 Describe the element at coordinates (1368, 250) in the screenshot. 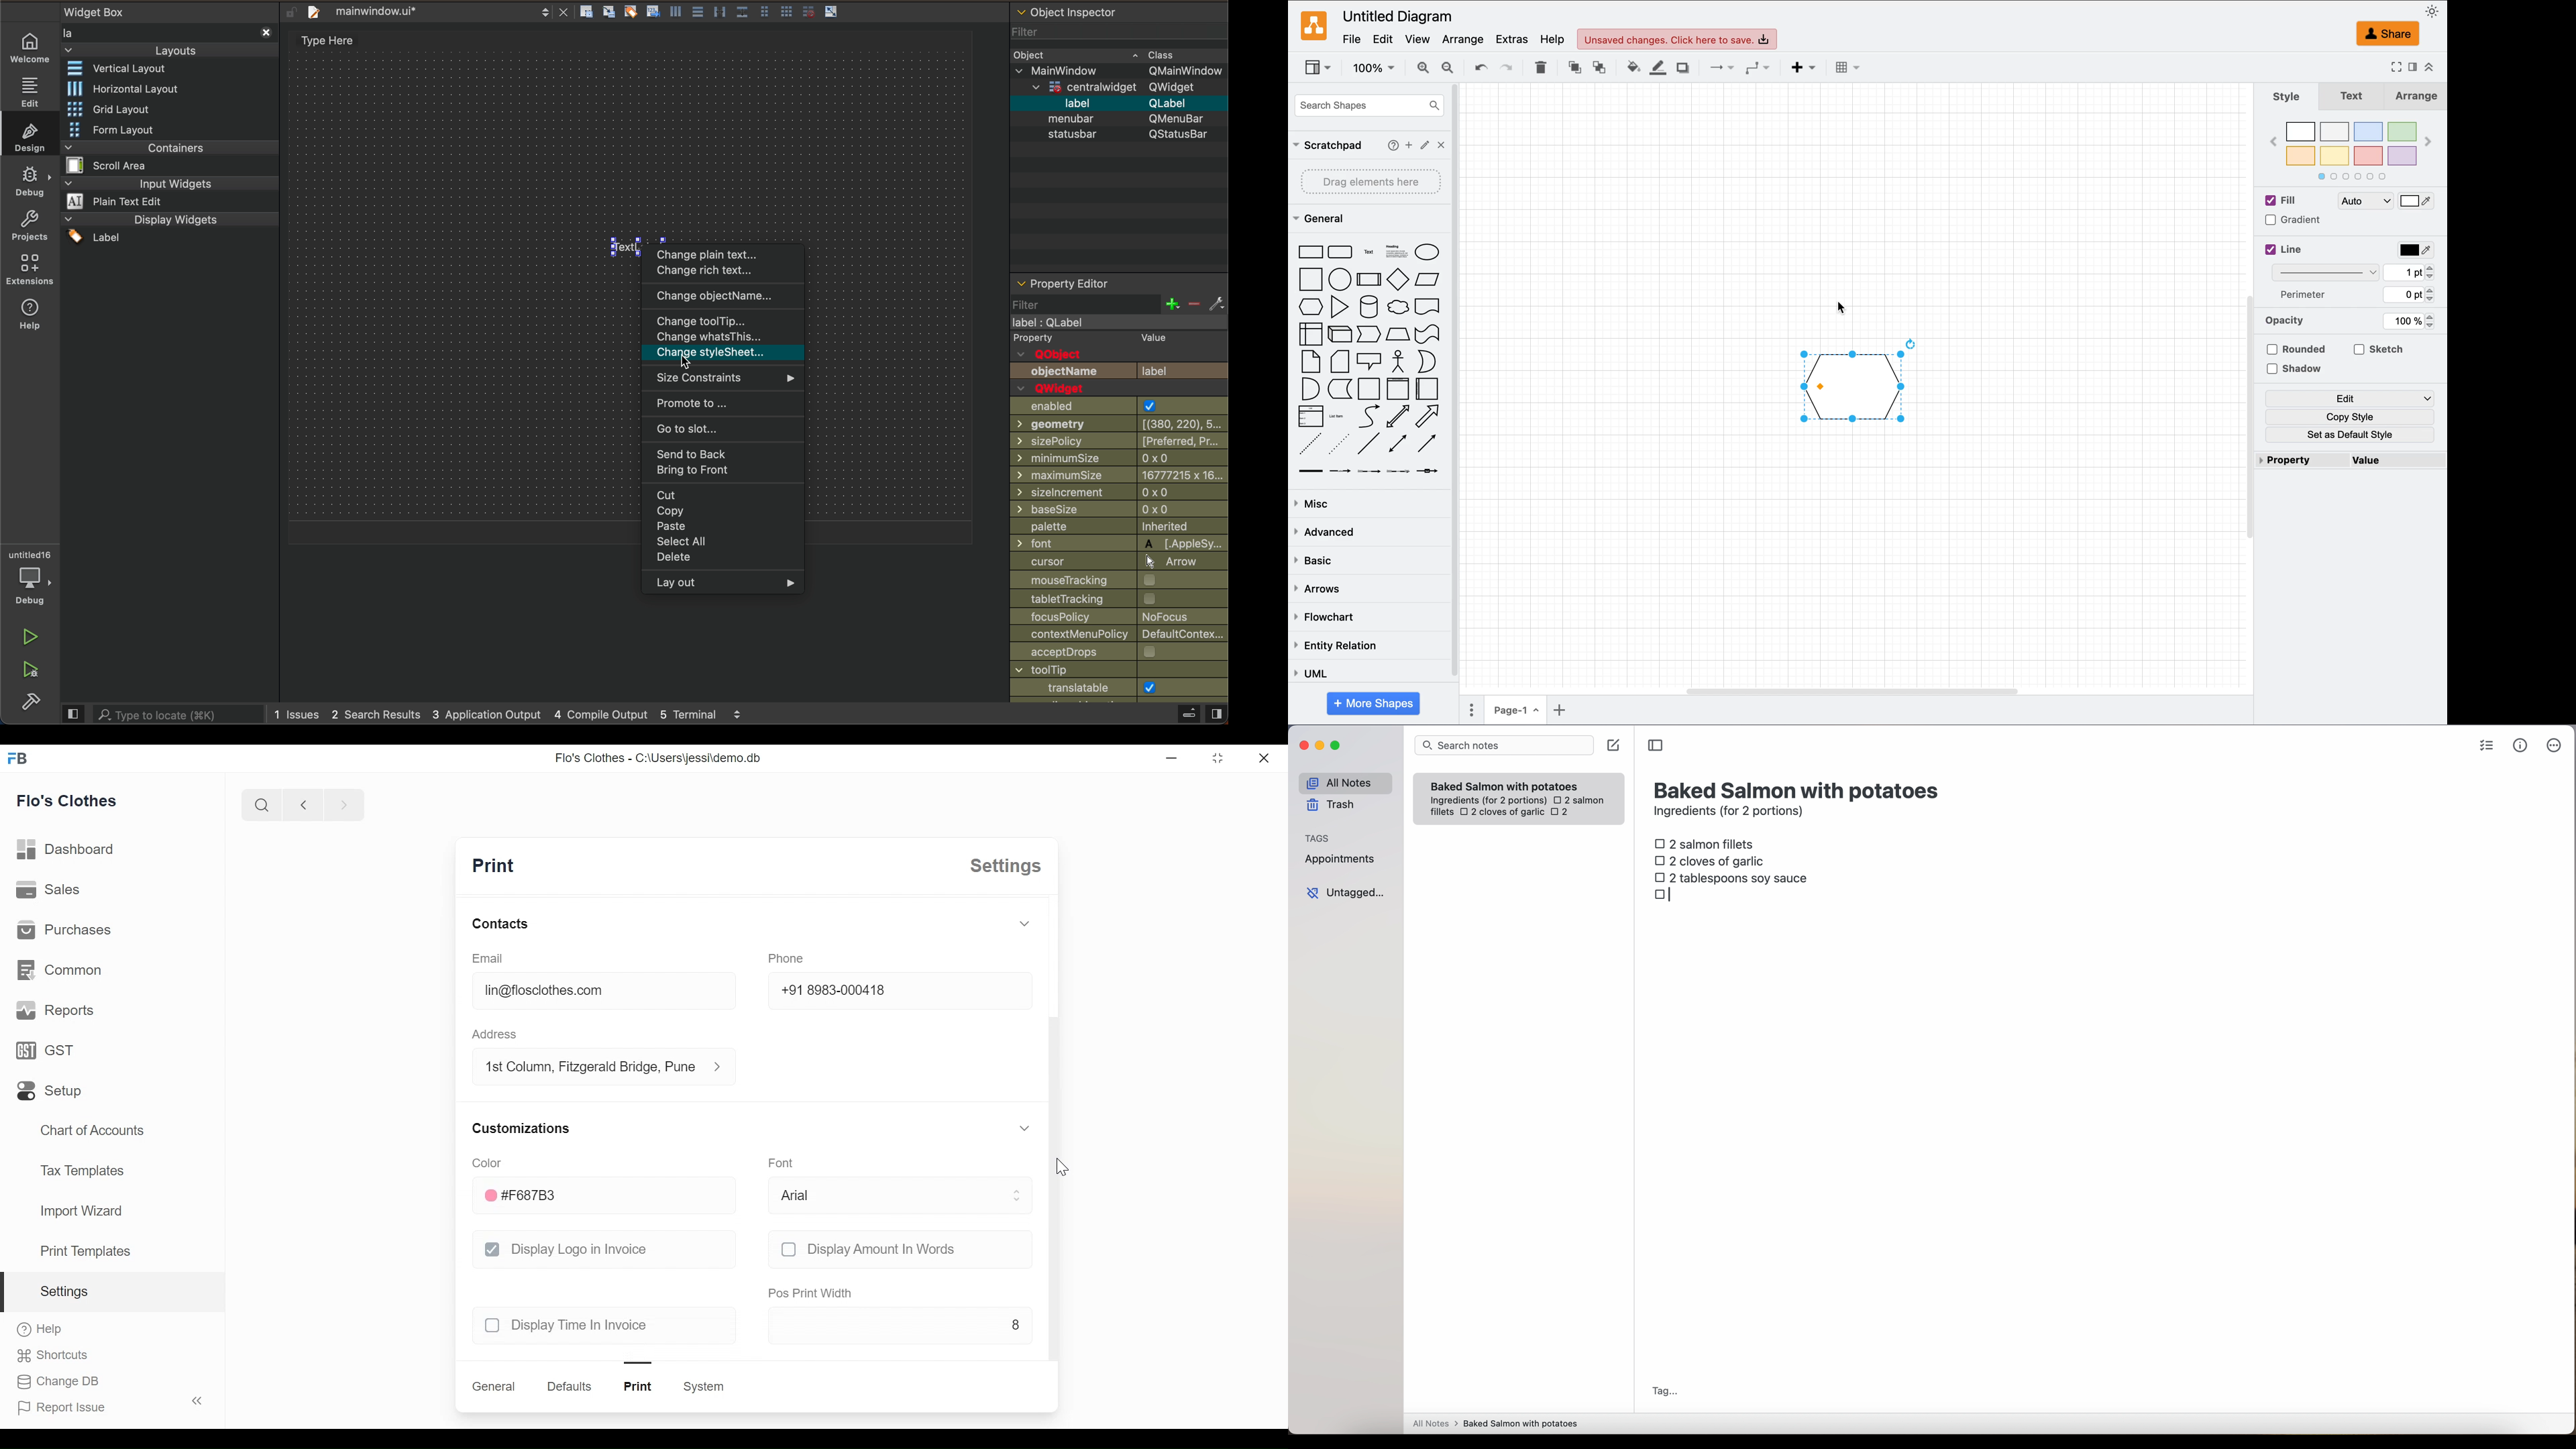

I see `text` at that location.